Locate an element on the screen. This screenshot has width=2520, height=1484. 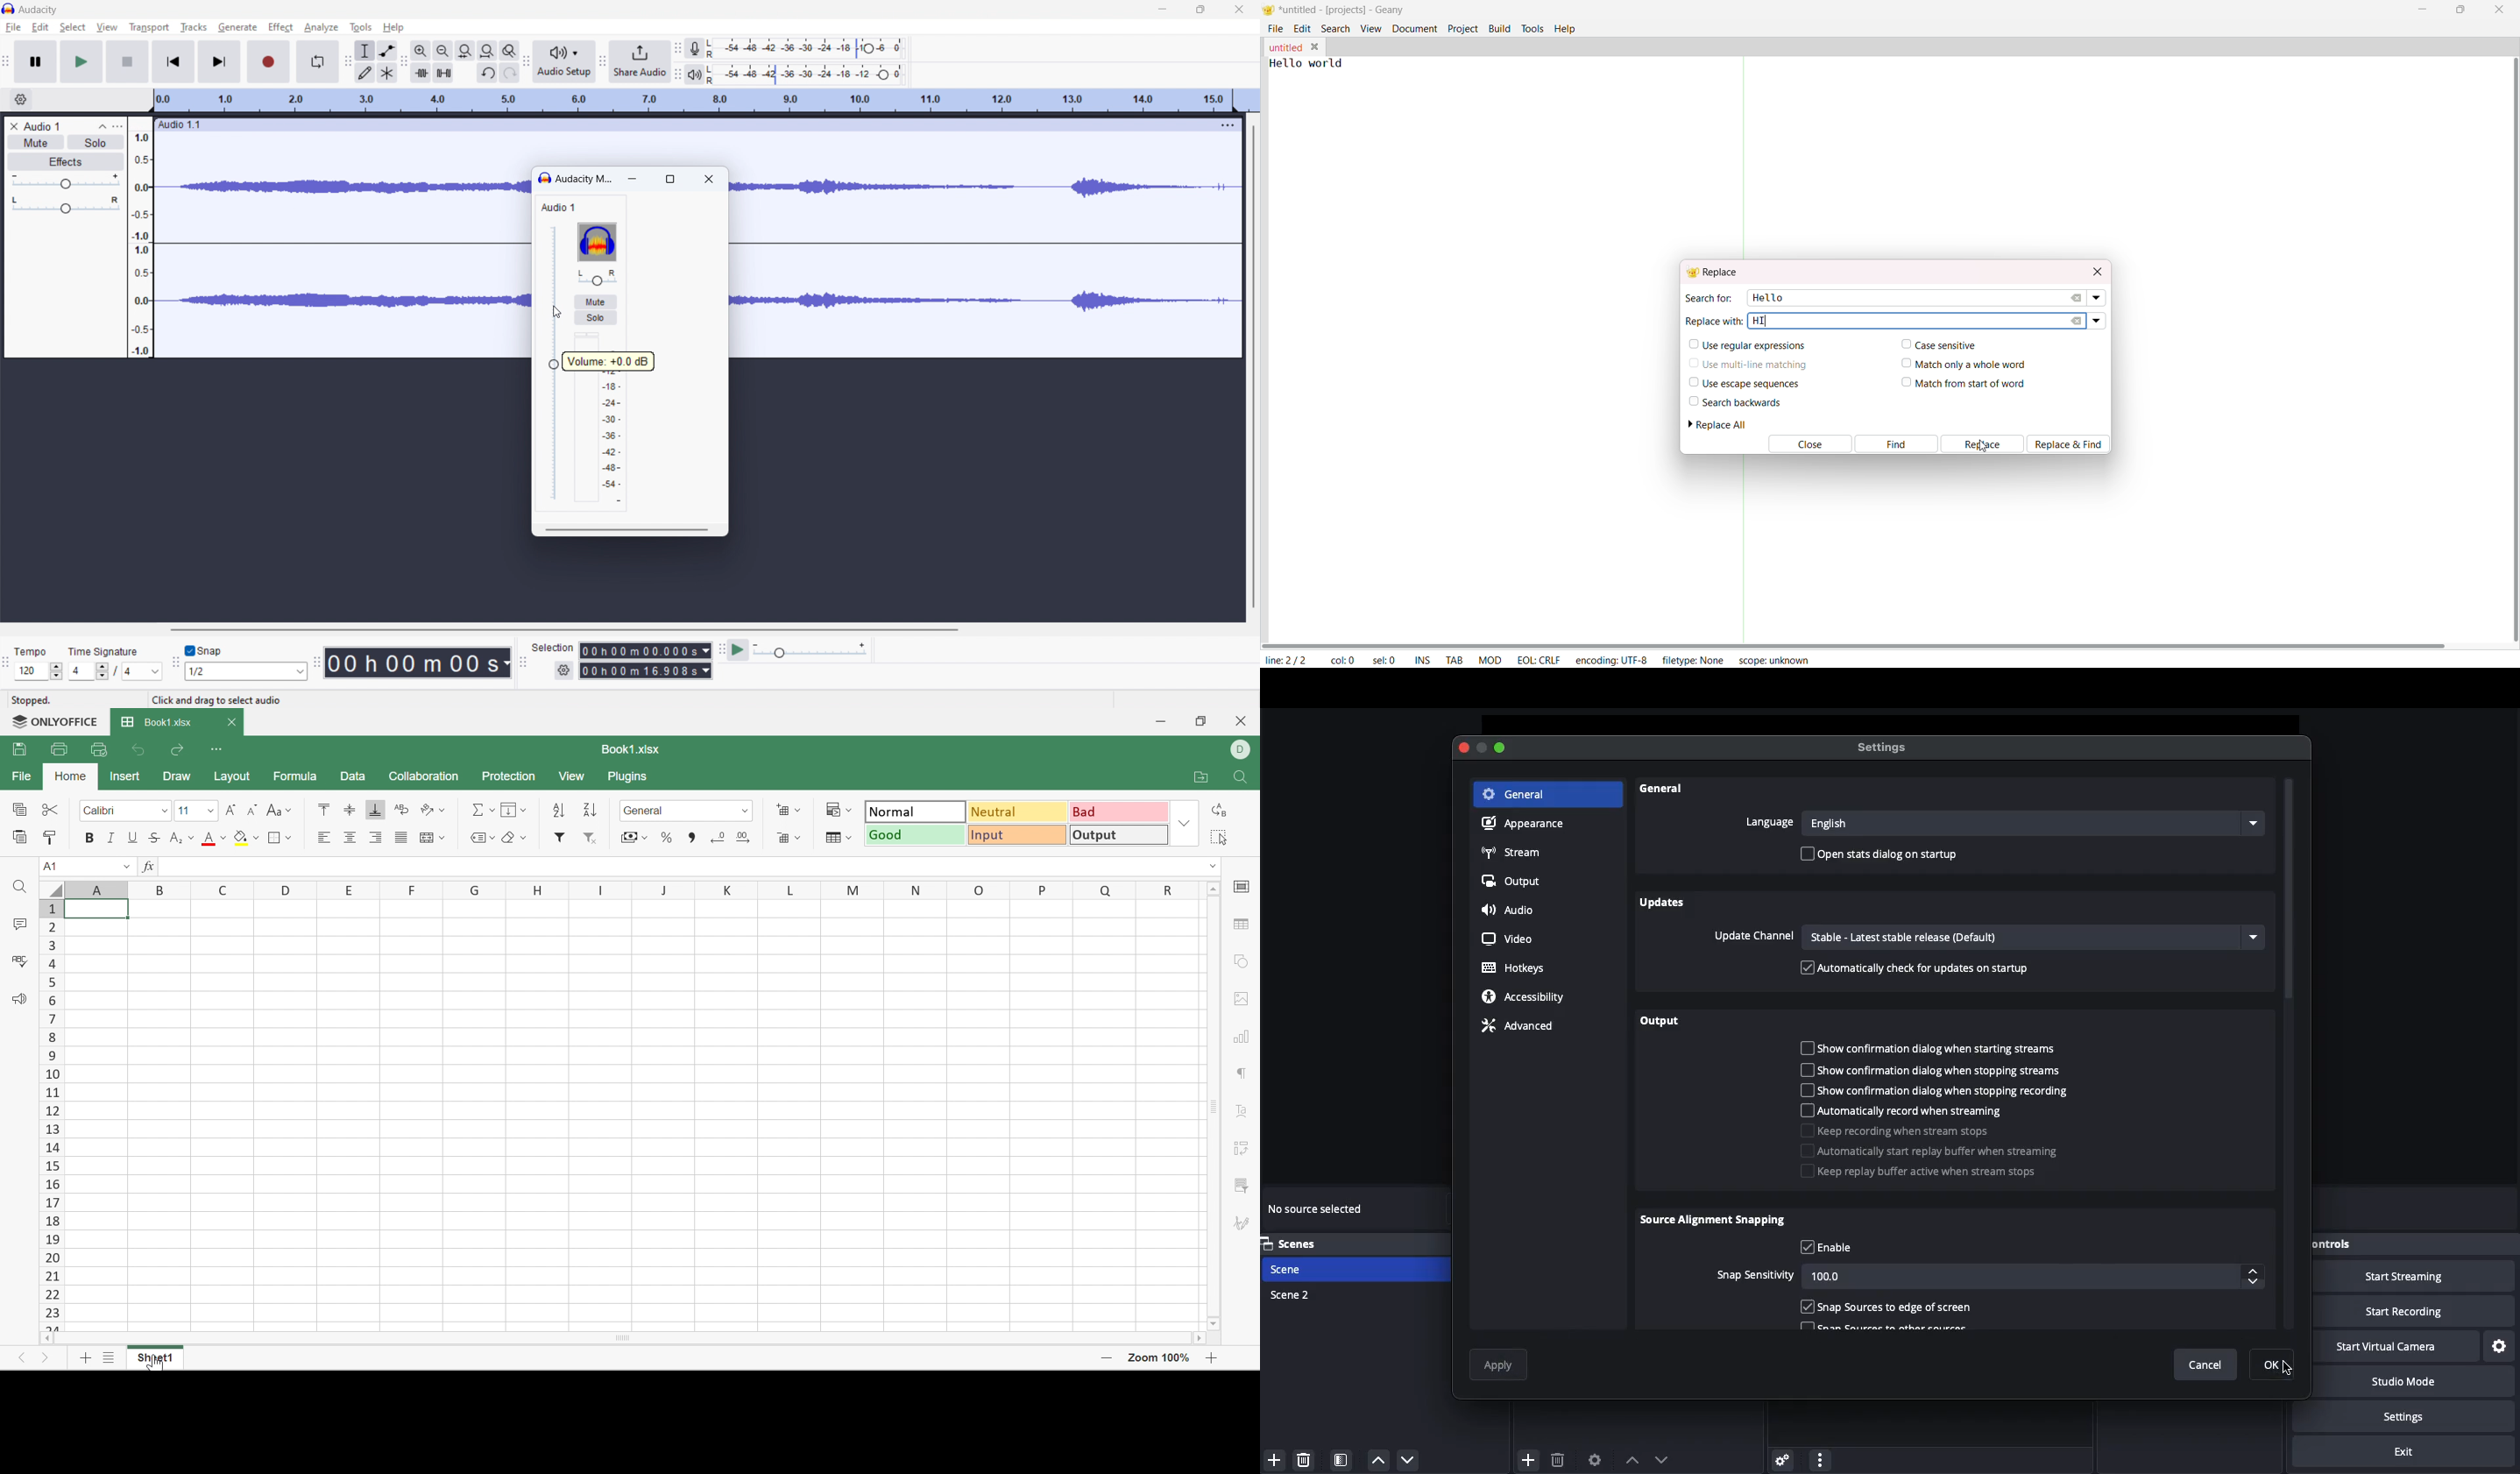
N is located at coordinates (917, 889).